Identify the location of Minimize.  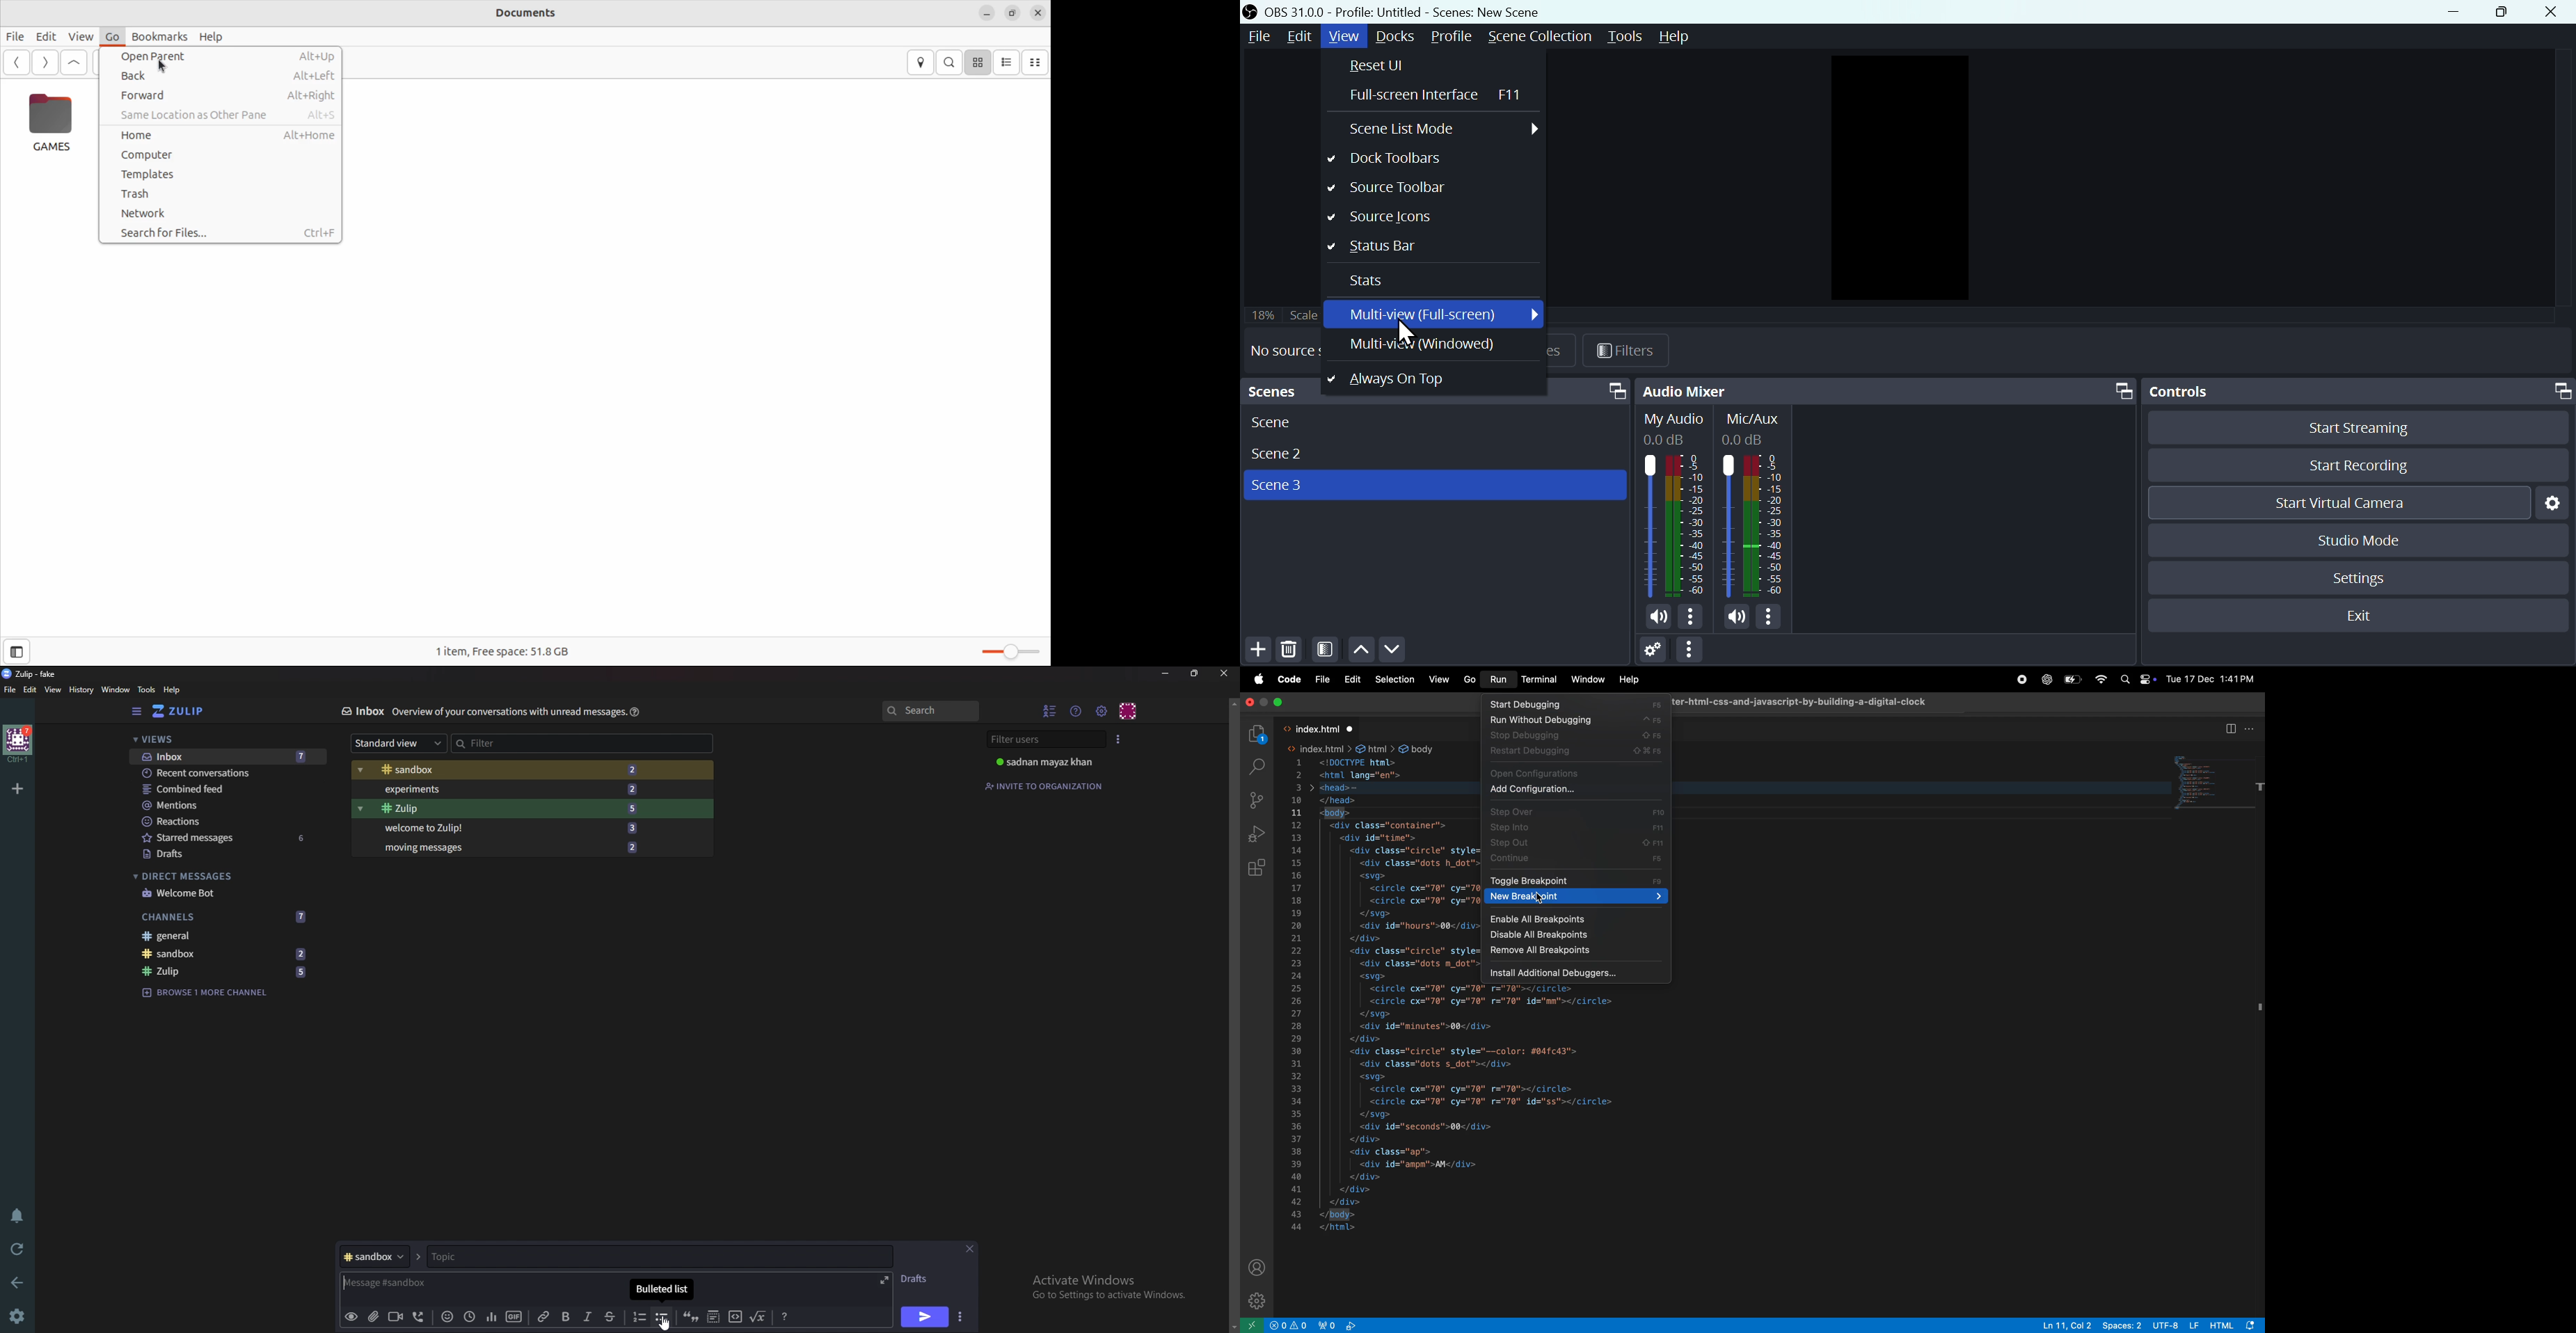
(1264, 704).